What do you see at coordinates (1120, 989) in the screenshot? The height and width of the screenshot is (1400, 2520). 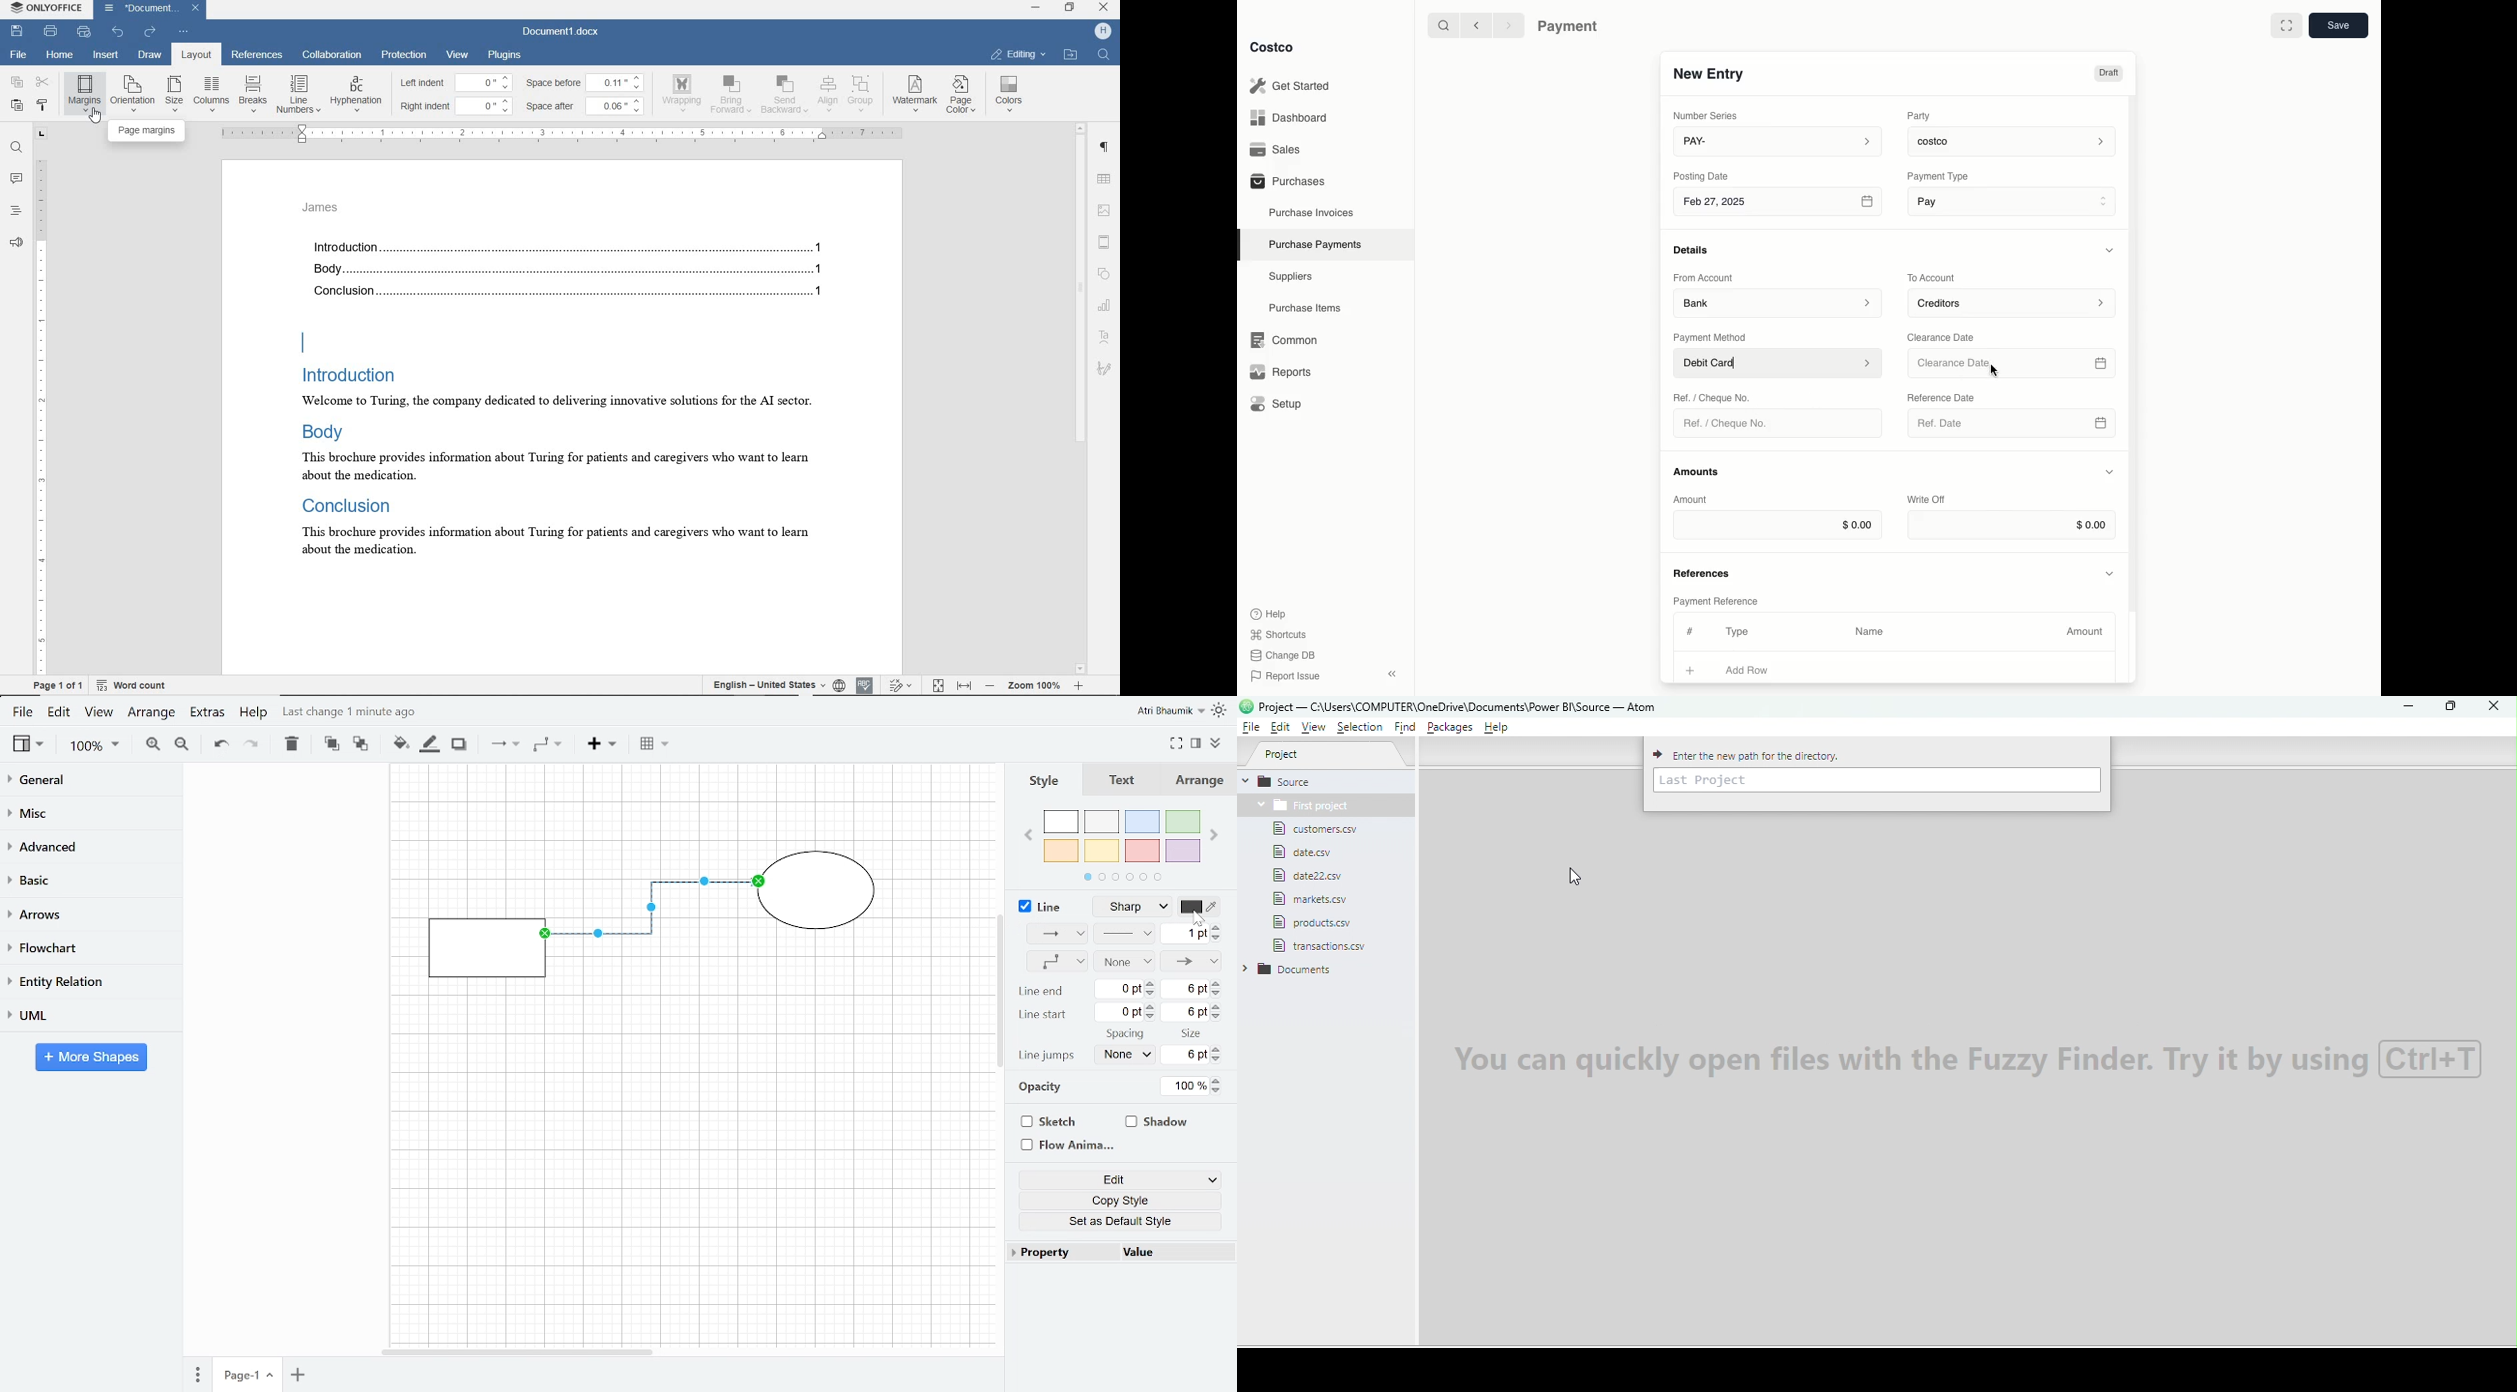 I see `Current line end spacing` at bounding box center [1120, 989].